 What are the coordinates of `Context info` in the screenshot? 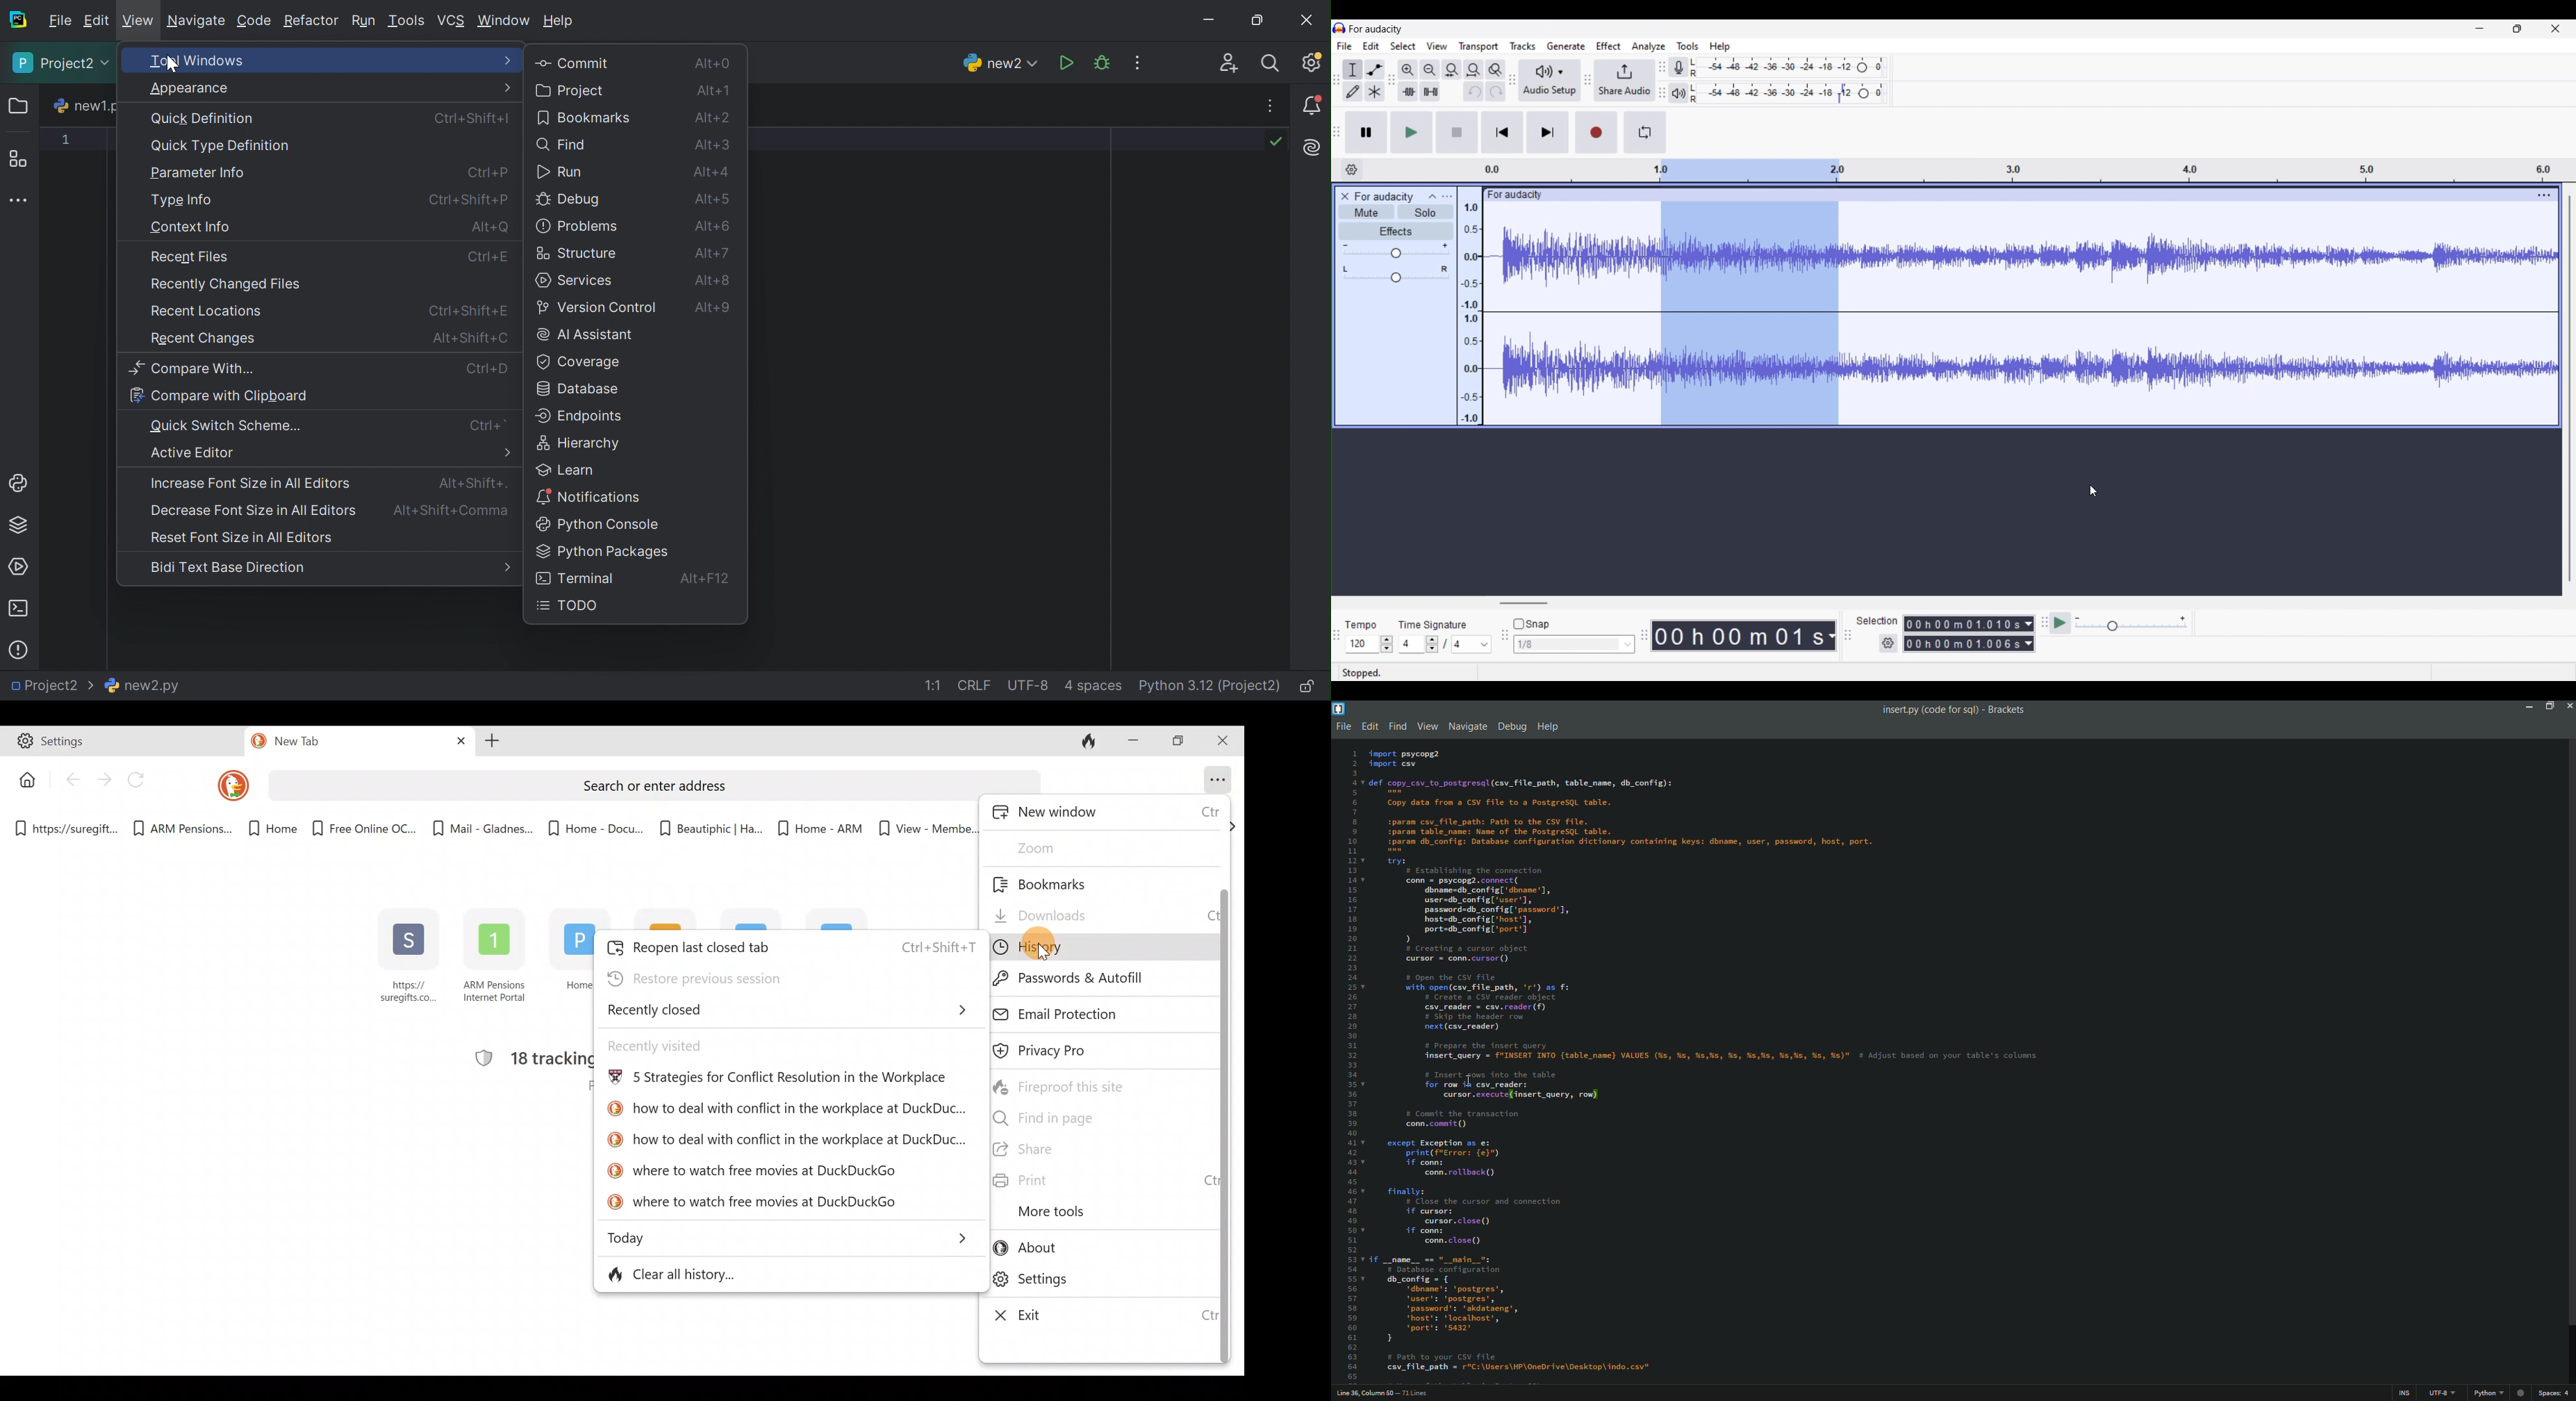 It's located at (192, 226).